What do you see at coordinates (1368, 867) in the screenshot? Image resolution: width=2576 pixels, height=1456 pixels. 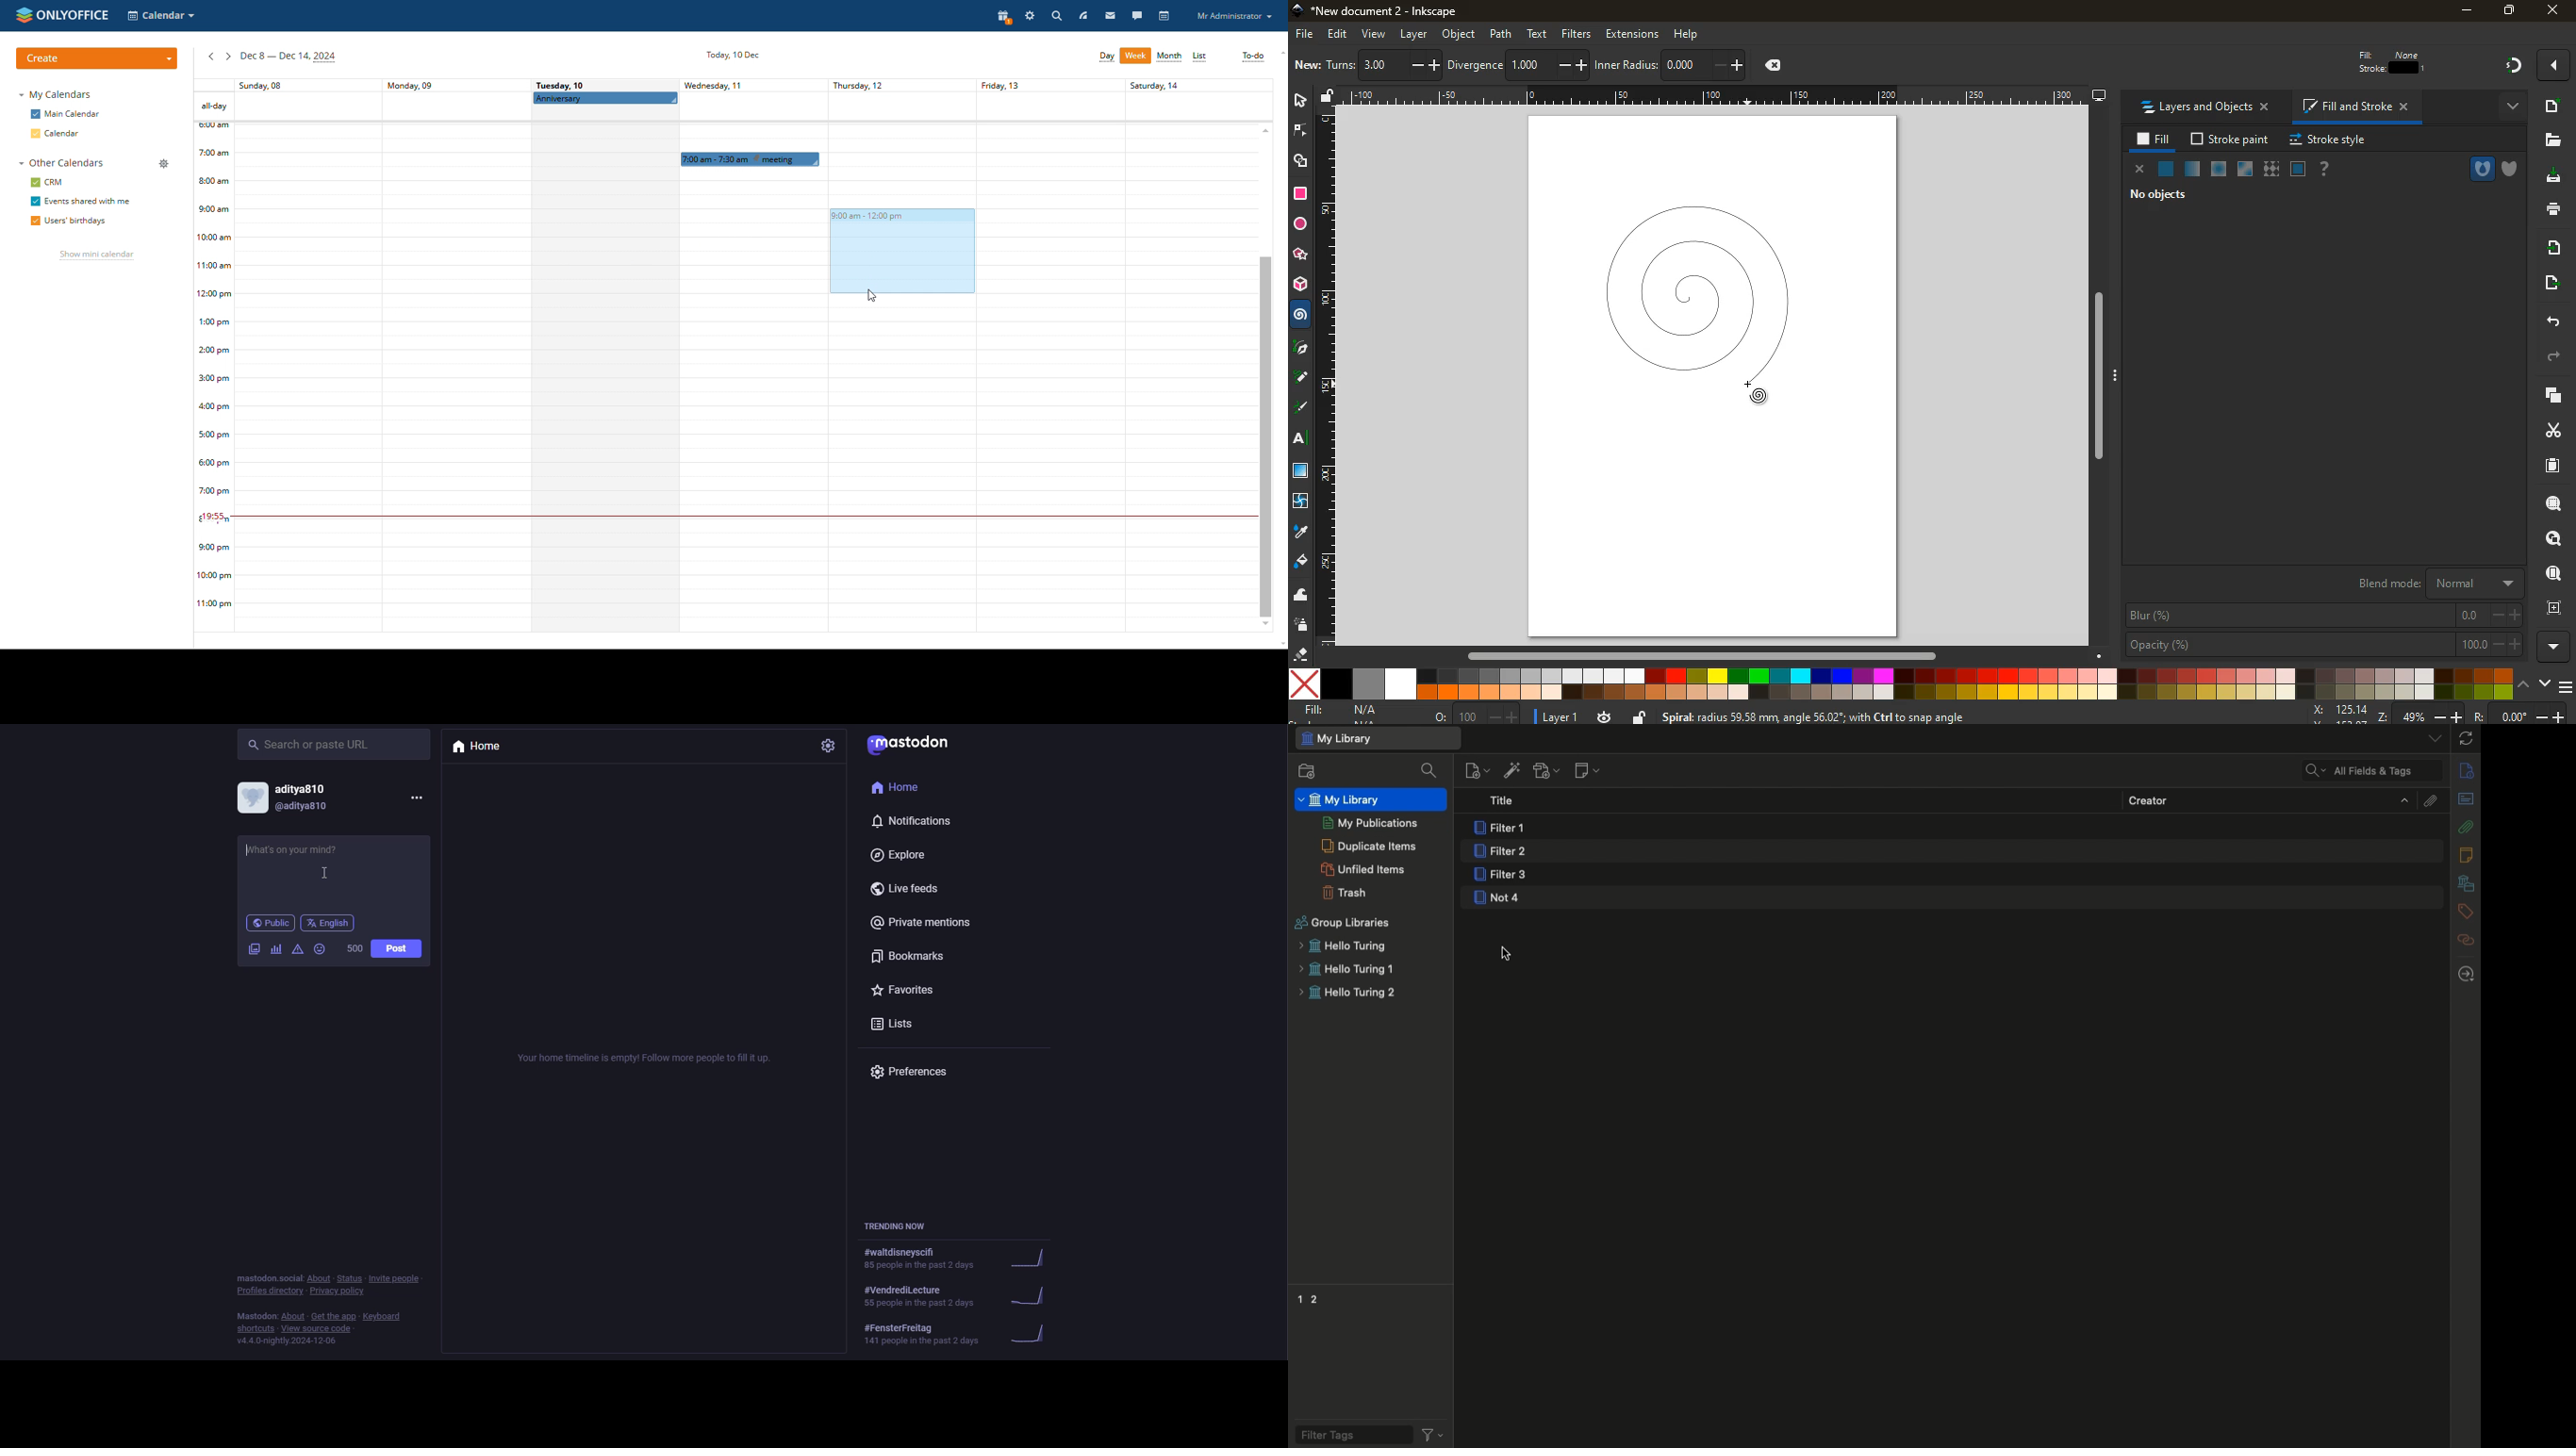 I see `Unified items` at bounding box center [1368, 867].